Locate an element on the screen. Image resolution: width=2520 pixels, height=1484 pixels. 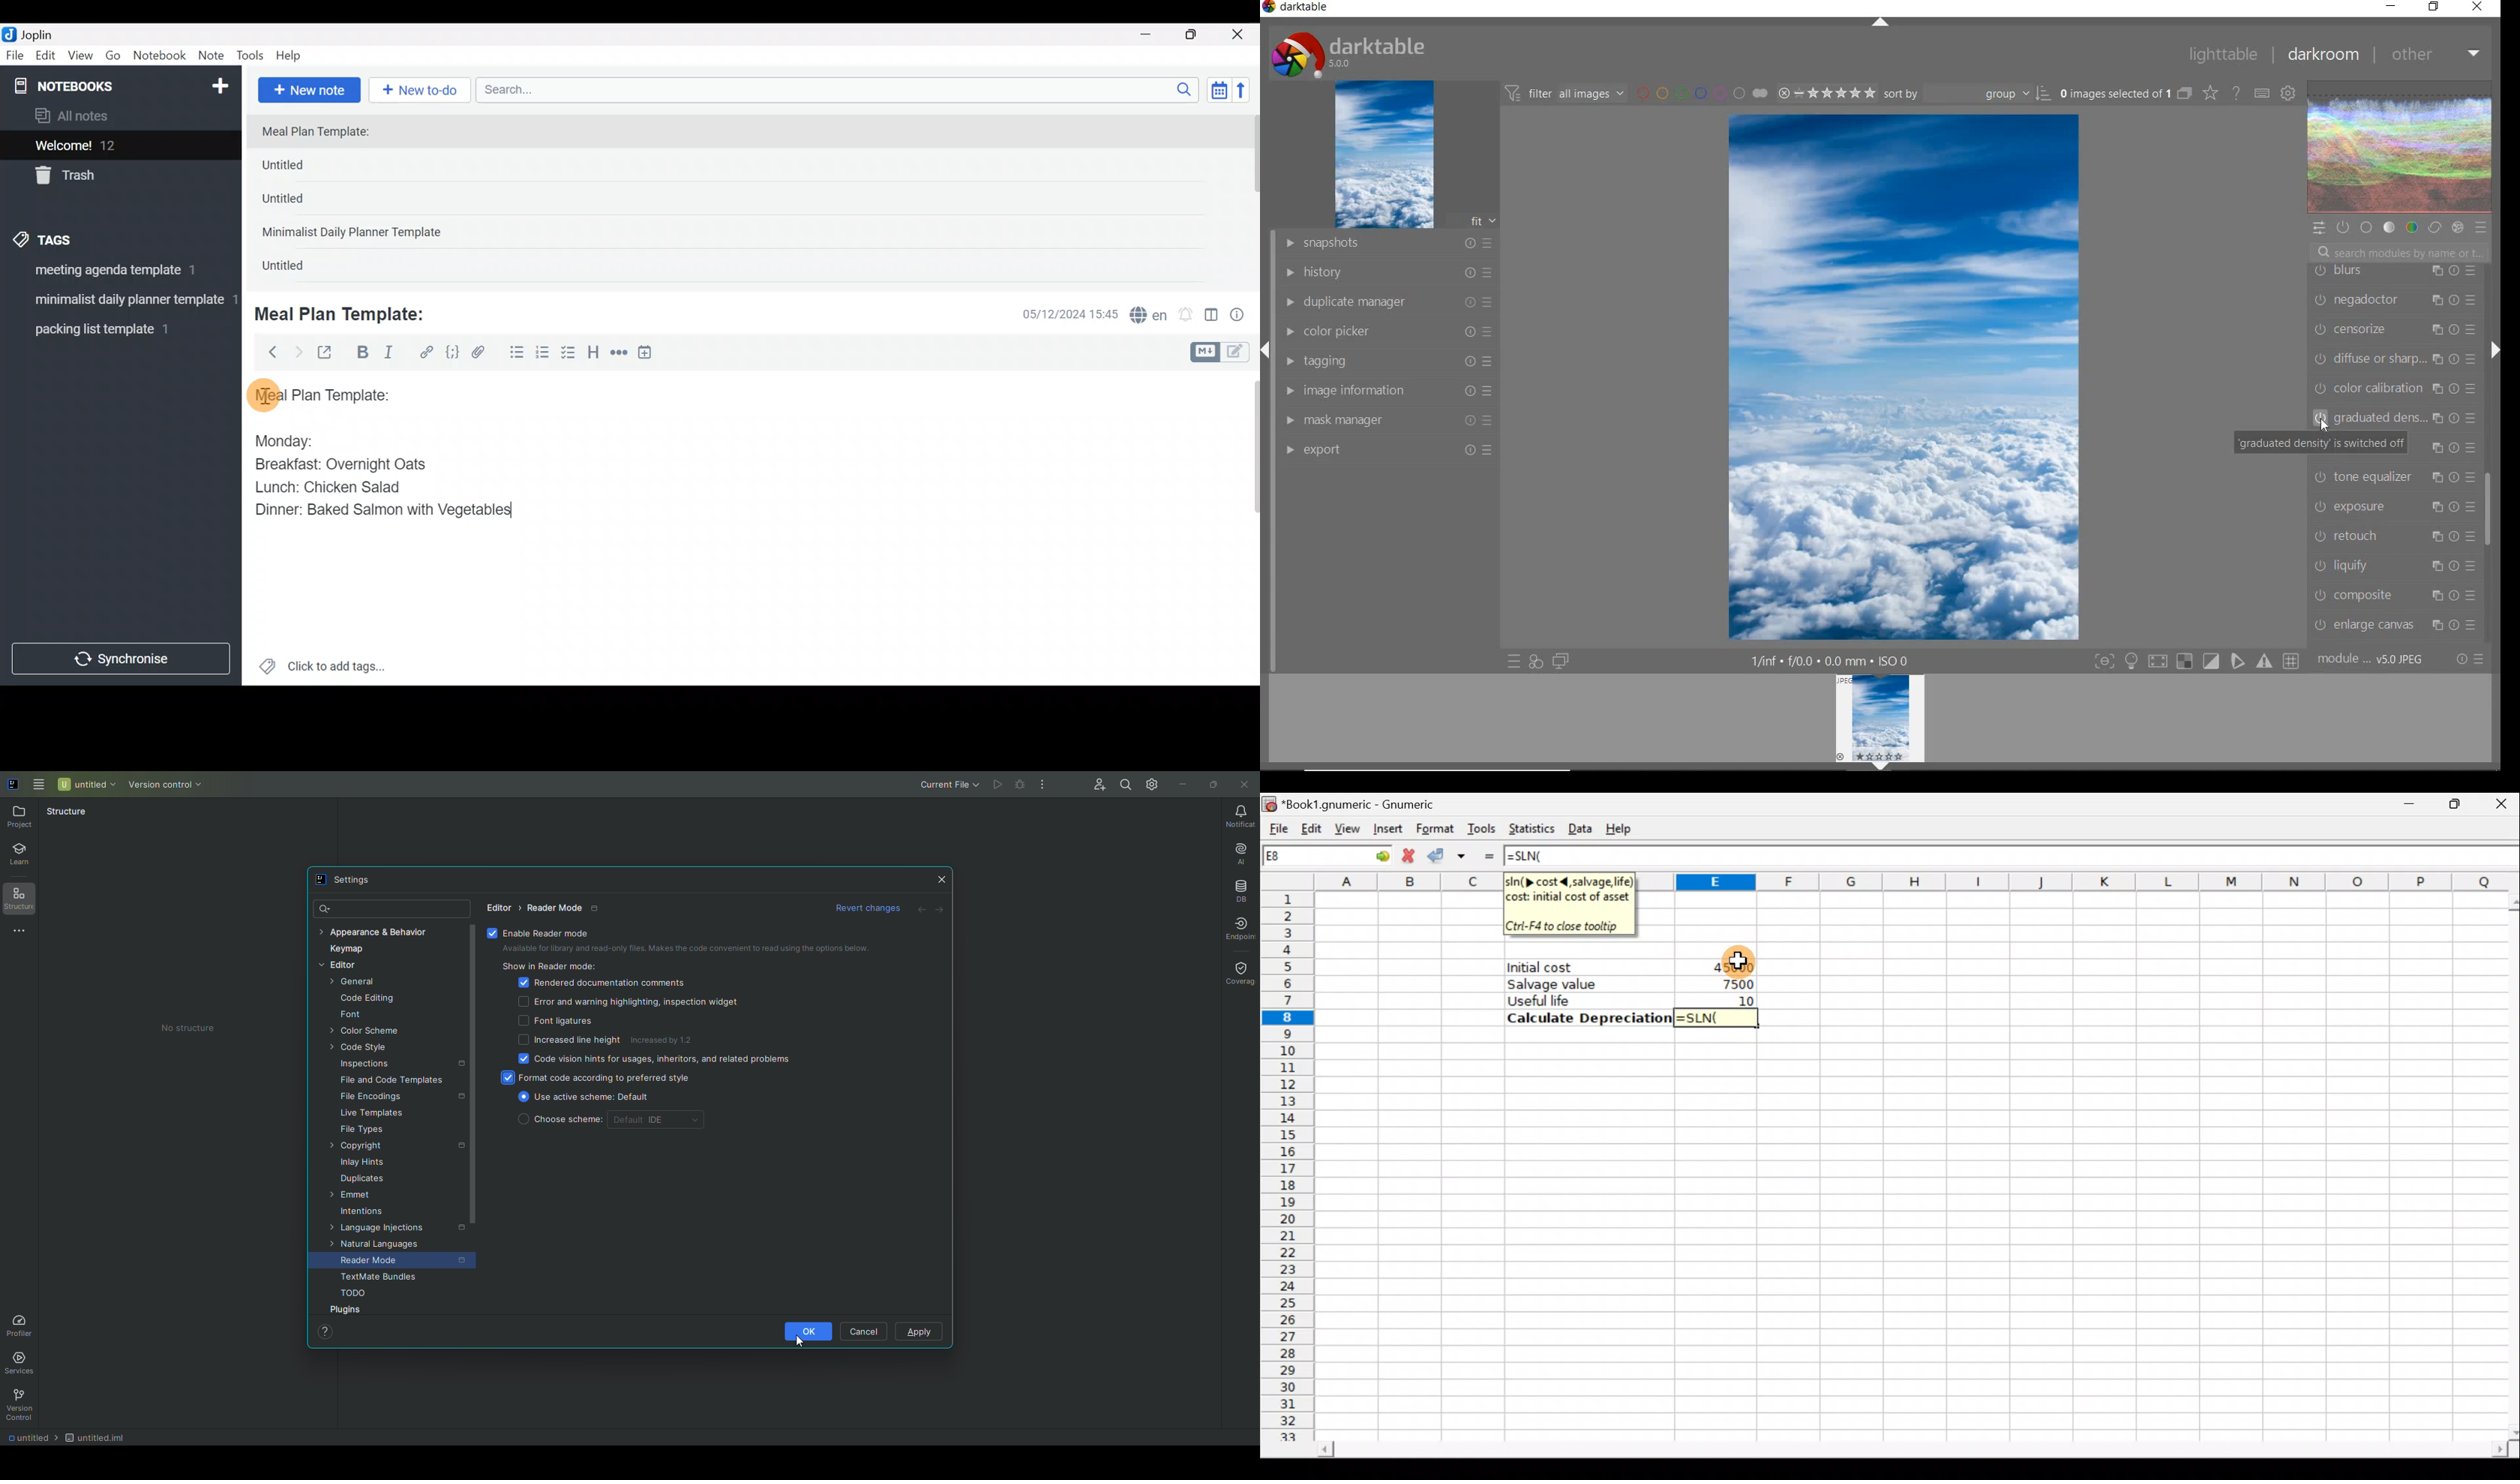
OTHER is located at coordinates (2433, 56).